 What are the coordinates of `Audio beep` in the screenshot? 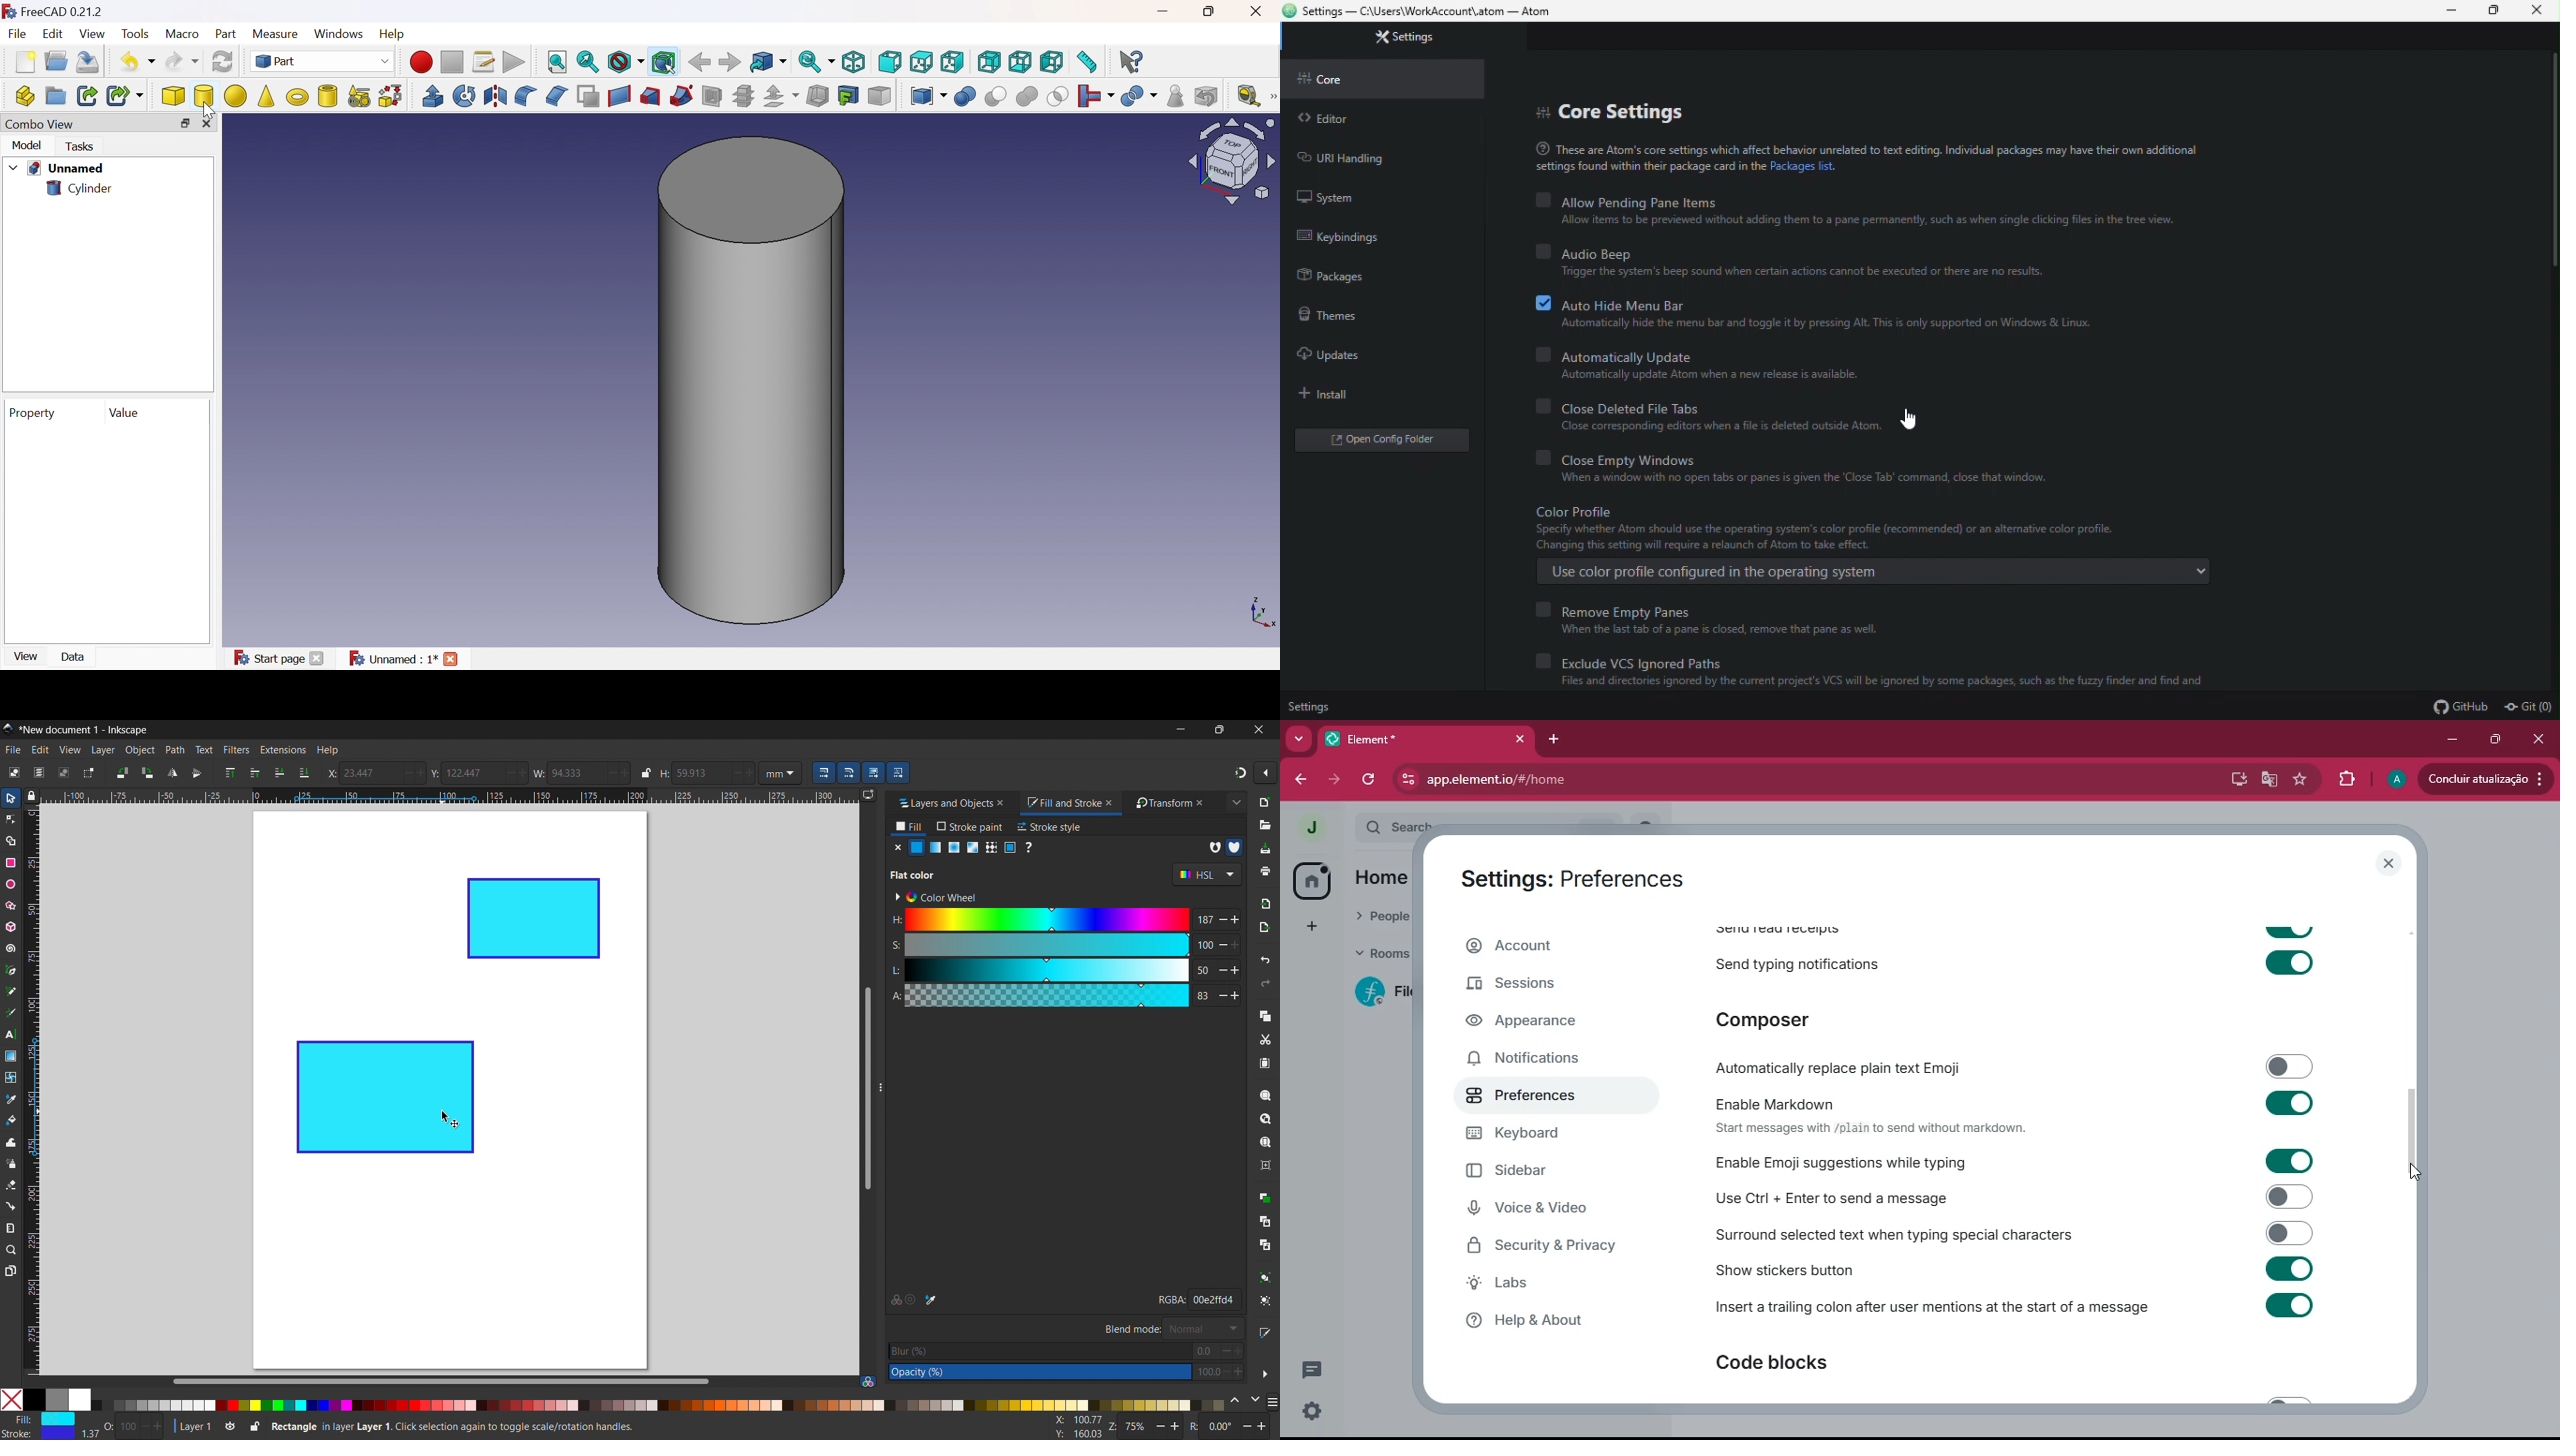 It's located at (1588, 250).